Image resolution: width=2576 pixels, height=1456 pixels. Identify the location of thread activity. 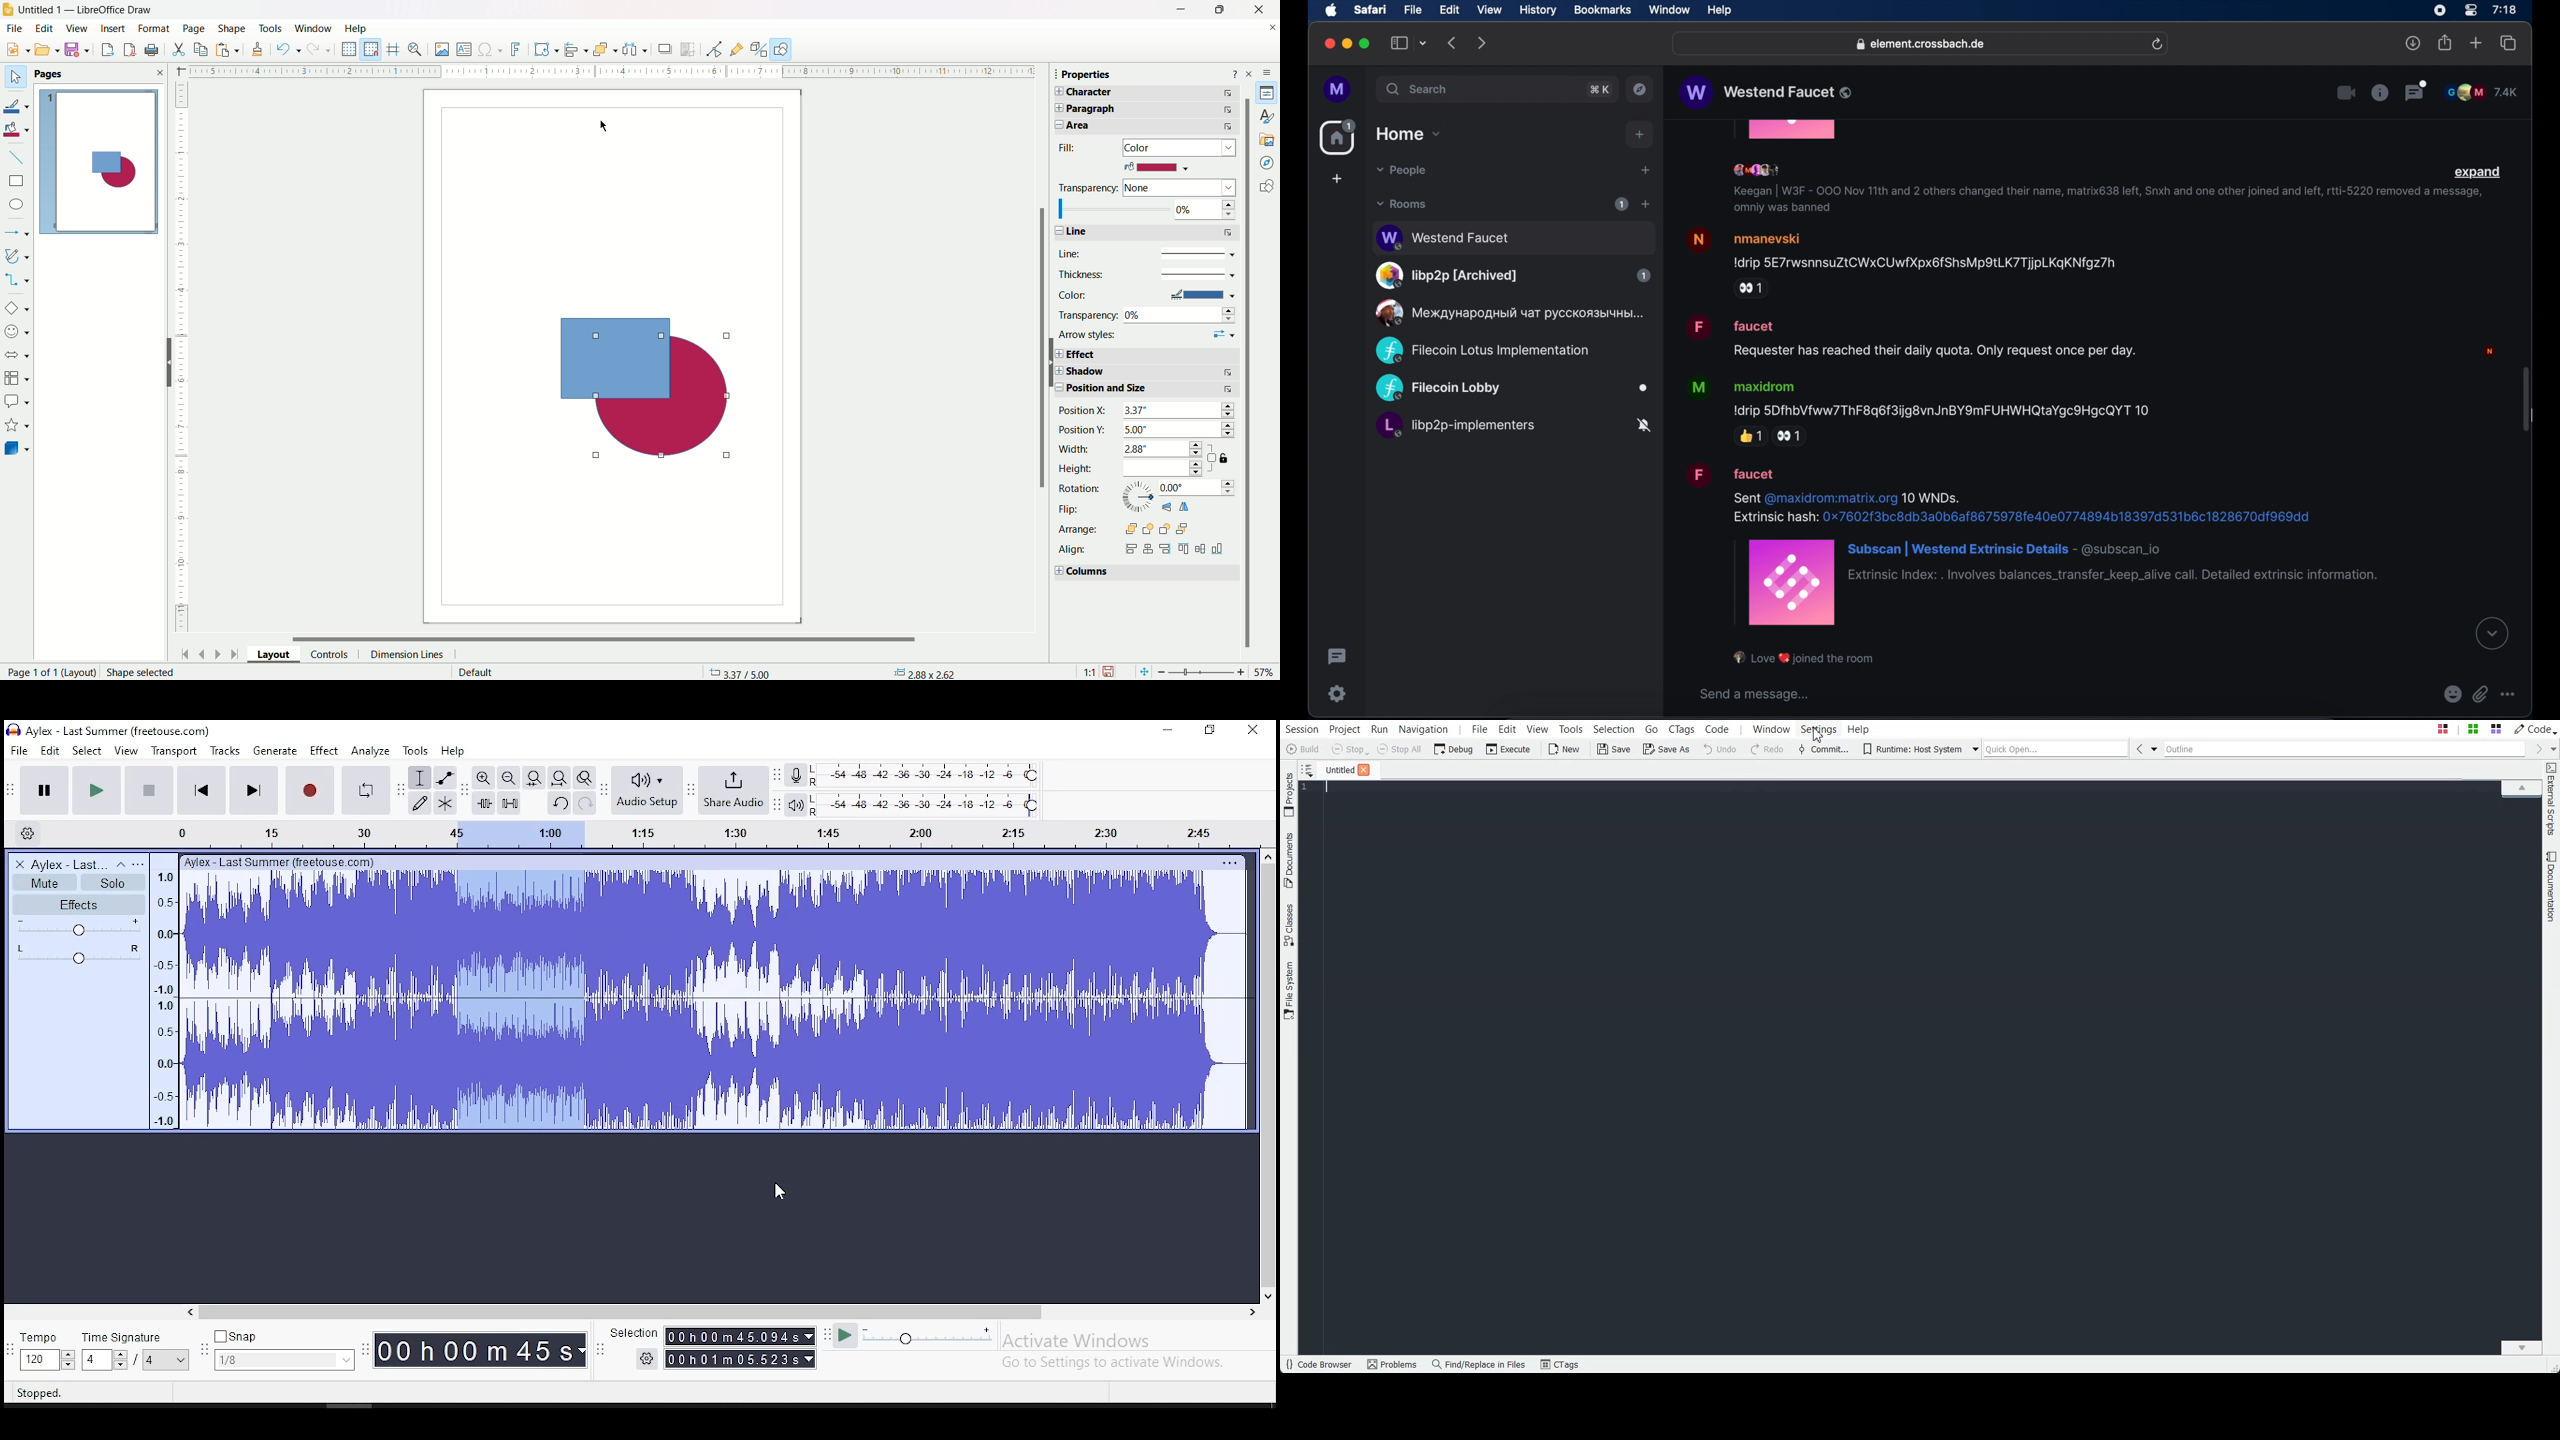
(1338, 657).